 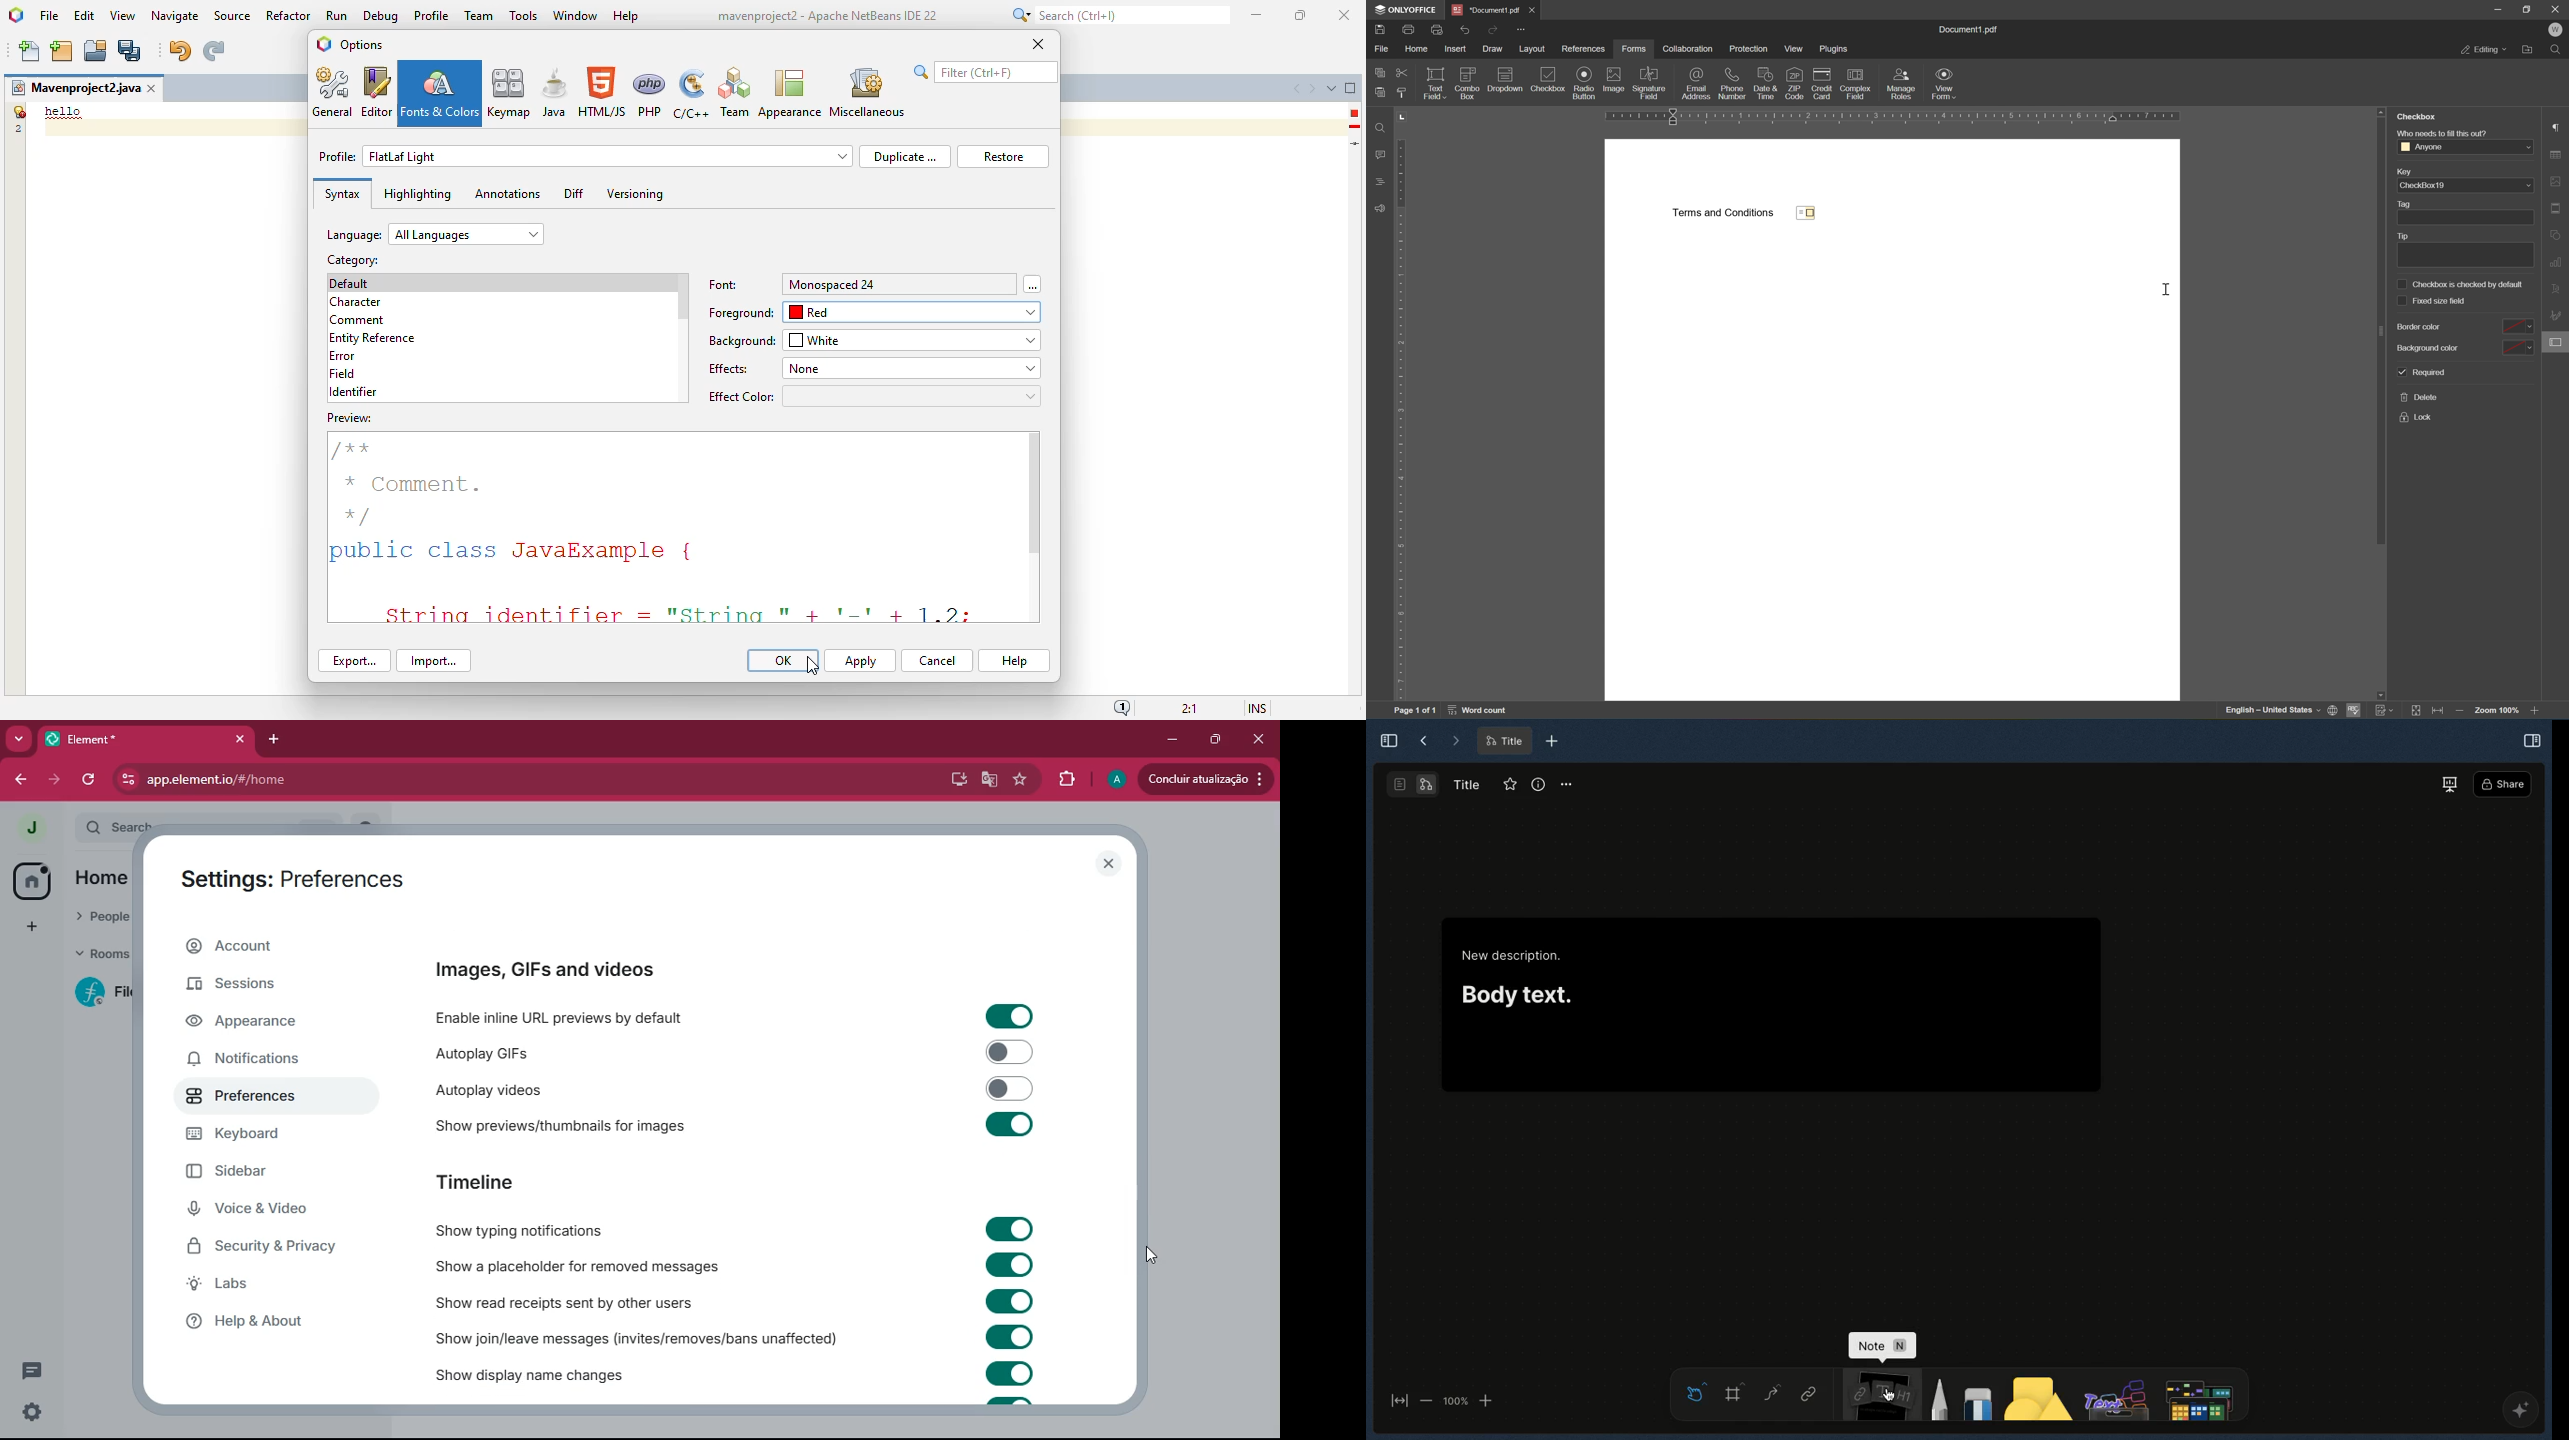 What do you see at coordinates (1465, 783) in the screenshot?
I see `Title` at bounding box center [1465, 783].